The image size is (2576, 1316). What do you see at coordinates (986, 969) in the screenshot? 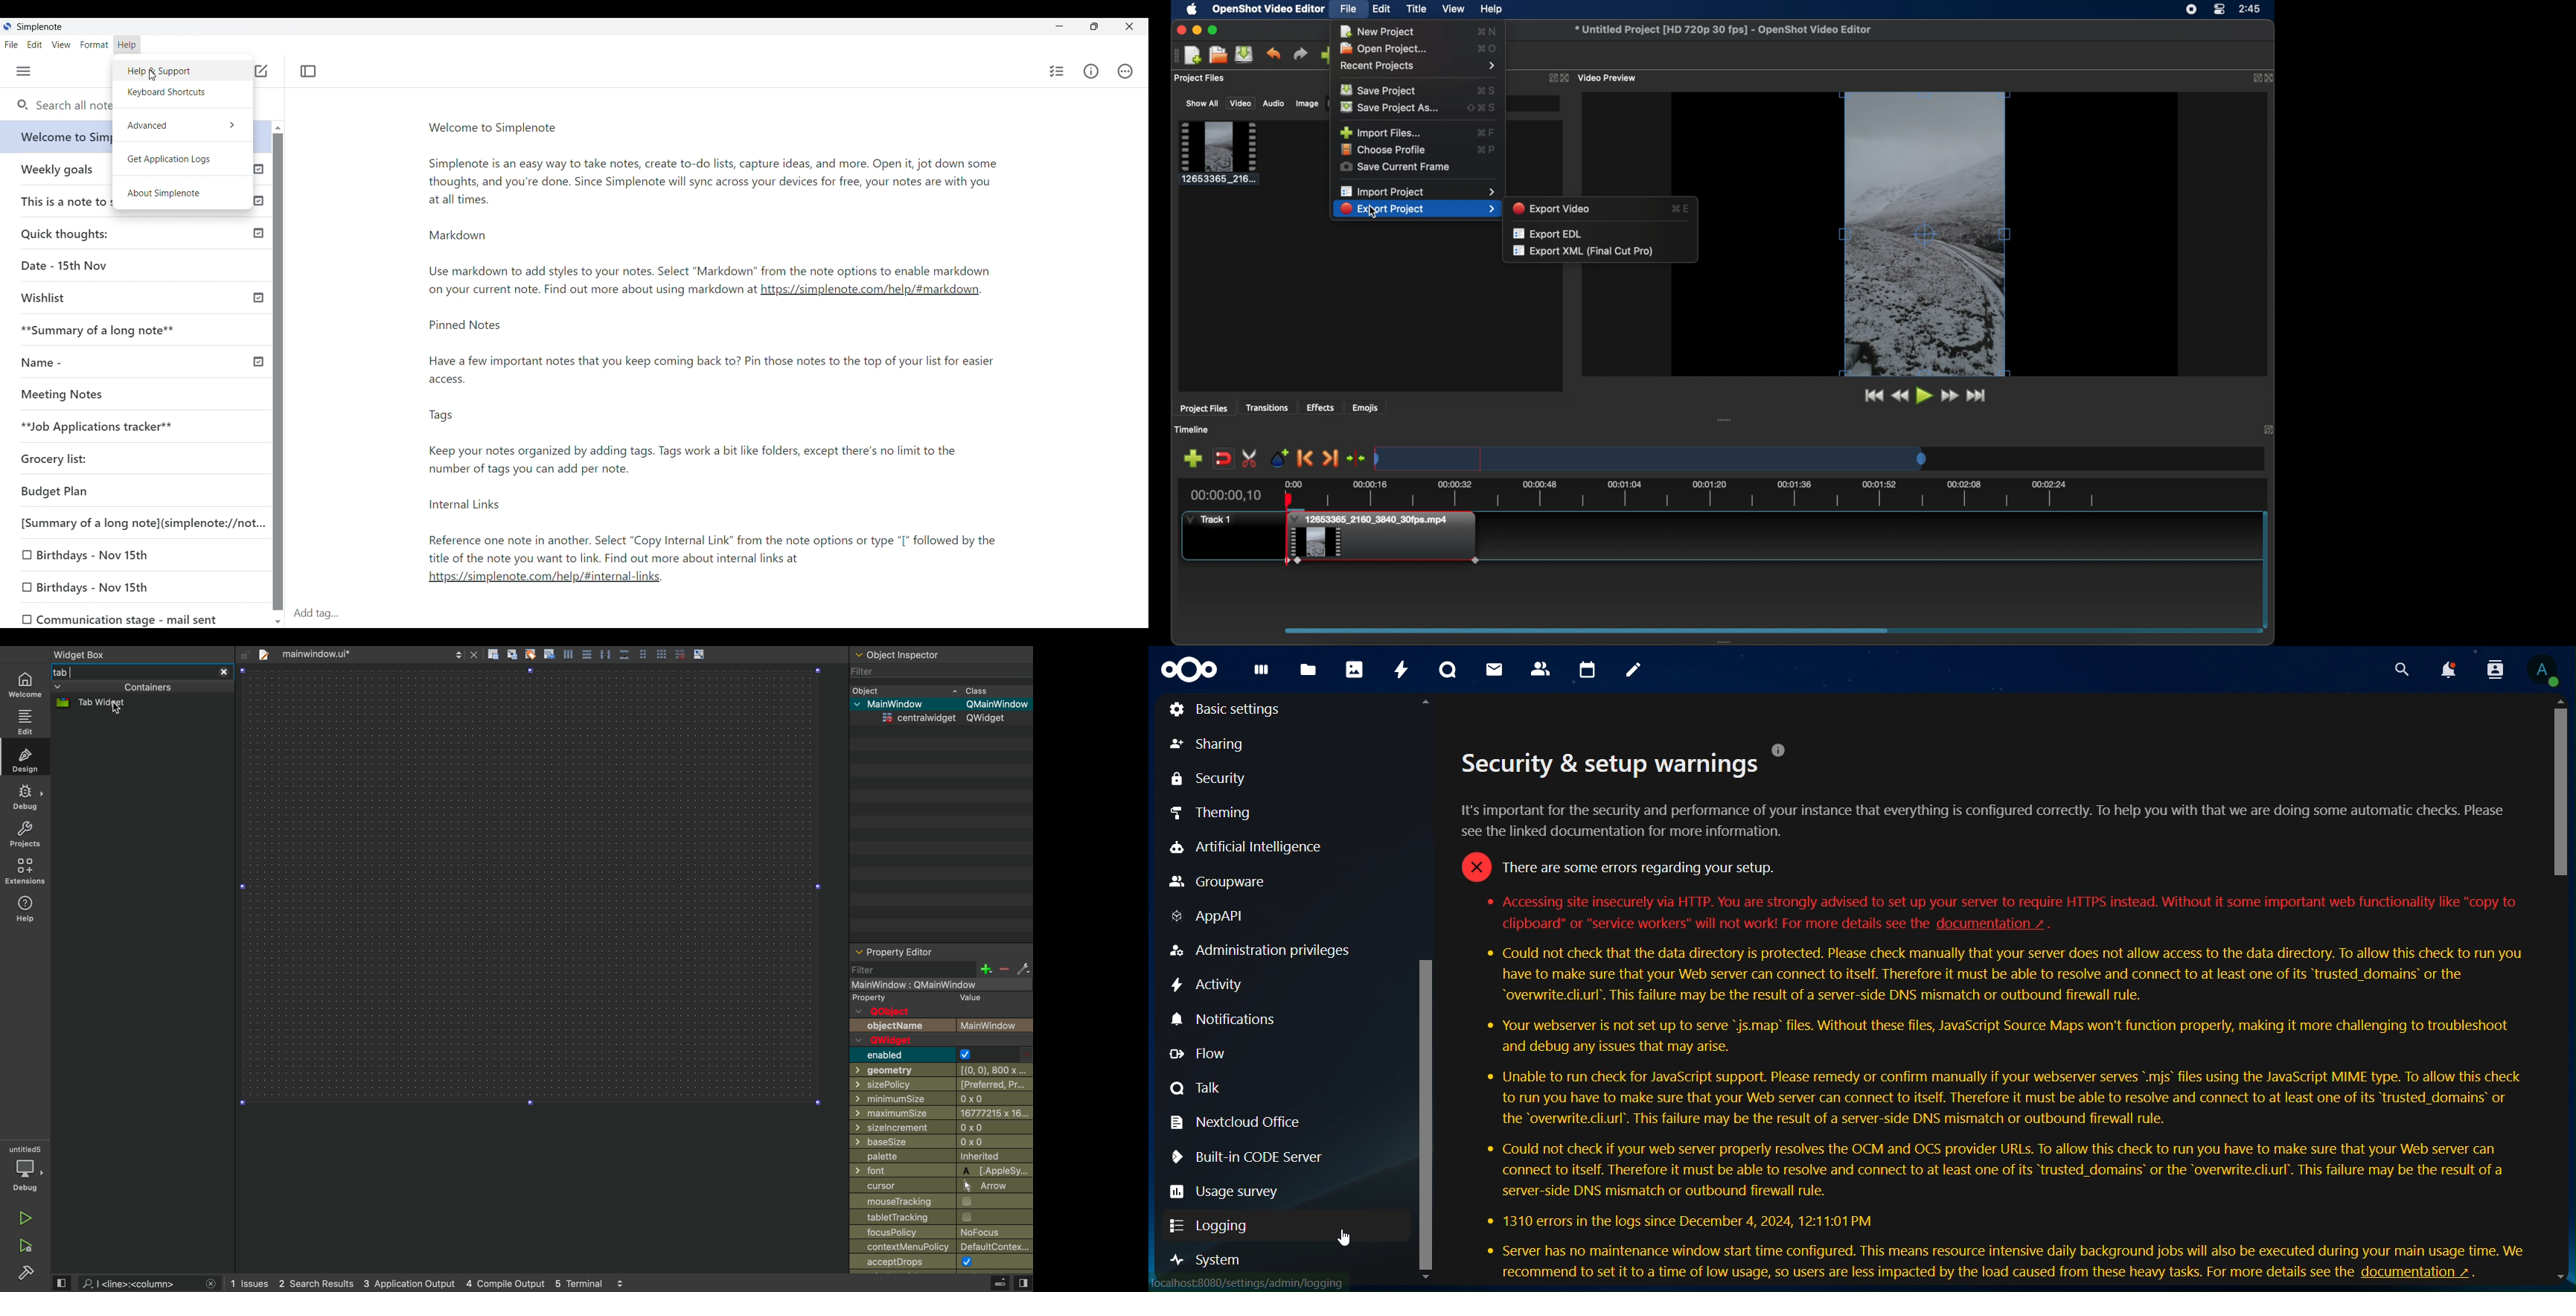
I see `plus` at bounding box center [986, 969].